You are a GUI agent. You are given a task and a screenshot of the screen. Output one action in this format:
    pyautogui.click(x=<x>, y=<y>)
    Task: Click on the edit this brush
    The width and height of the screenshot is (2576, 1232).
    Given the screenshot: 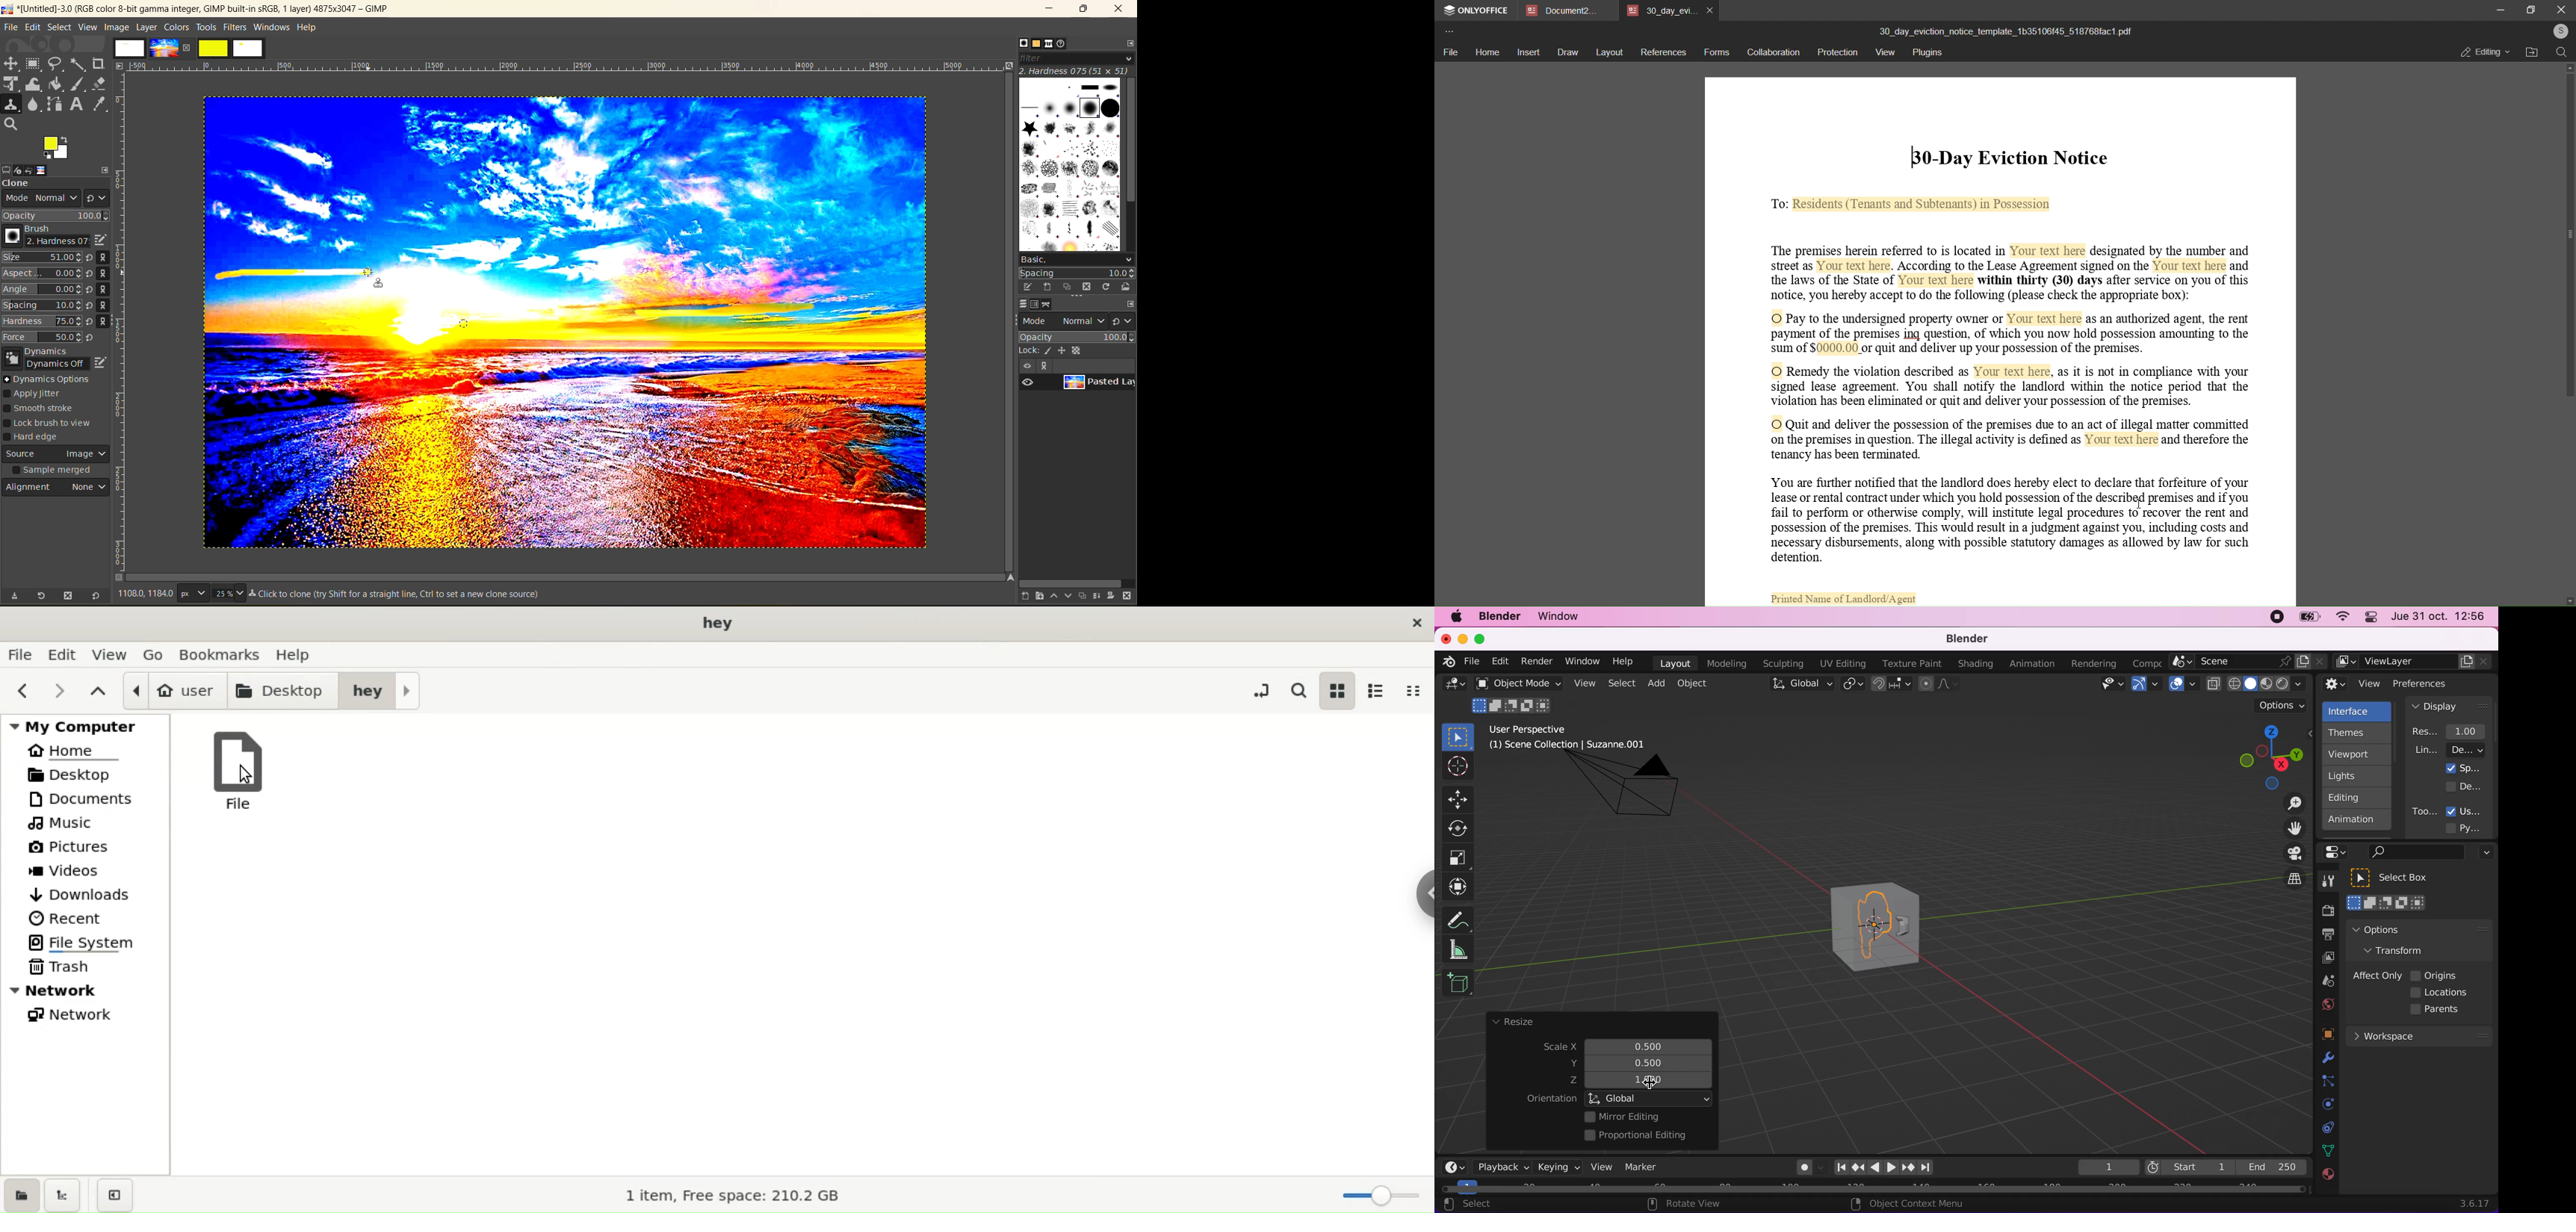 What is the action you would take?
    pyautogui.click(x=1024, y=287)
    